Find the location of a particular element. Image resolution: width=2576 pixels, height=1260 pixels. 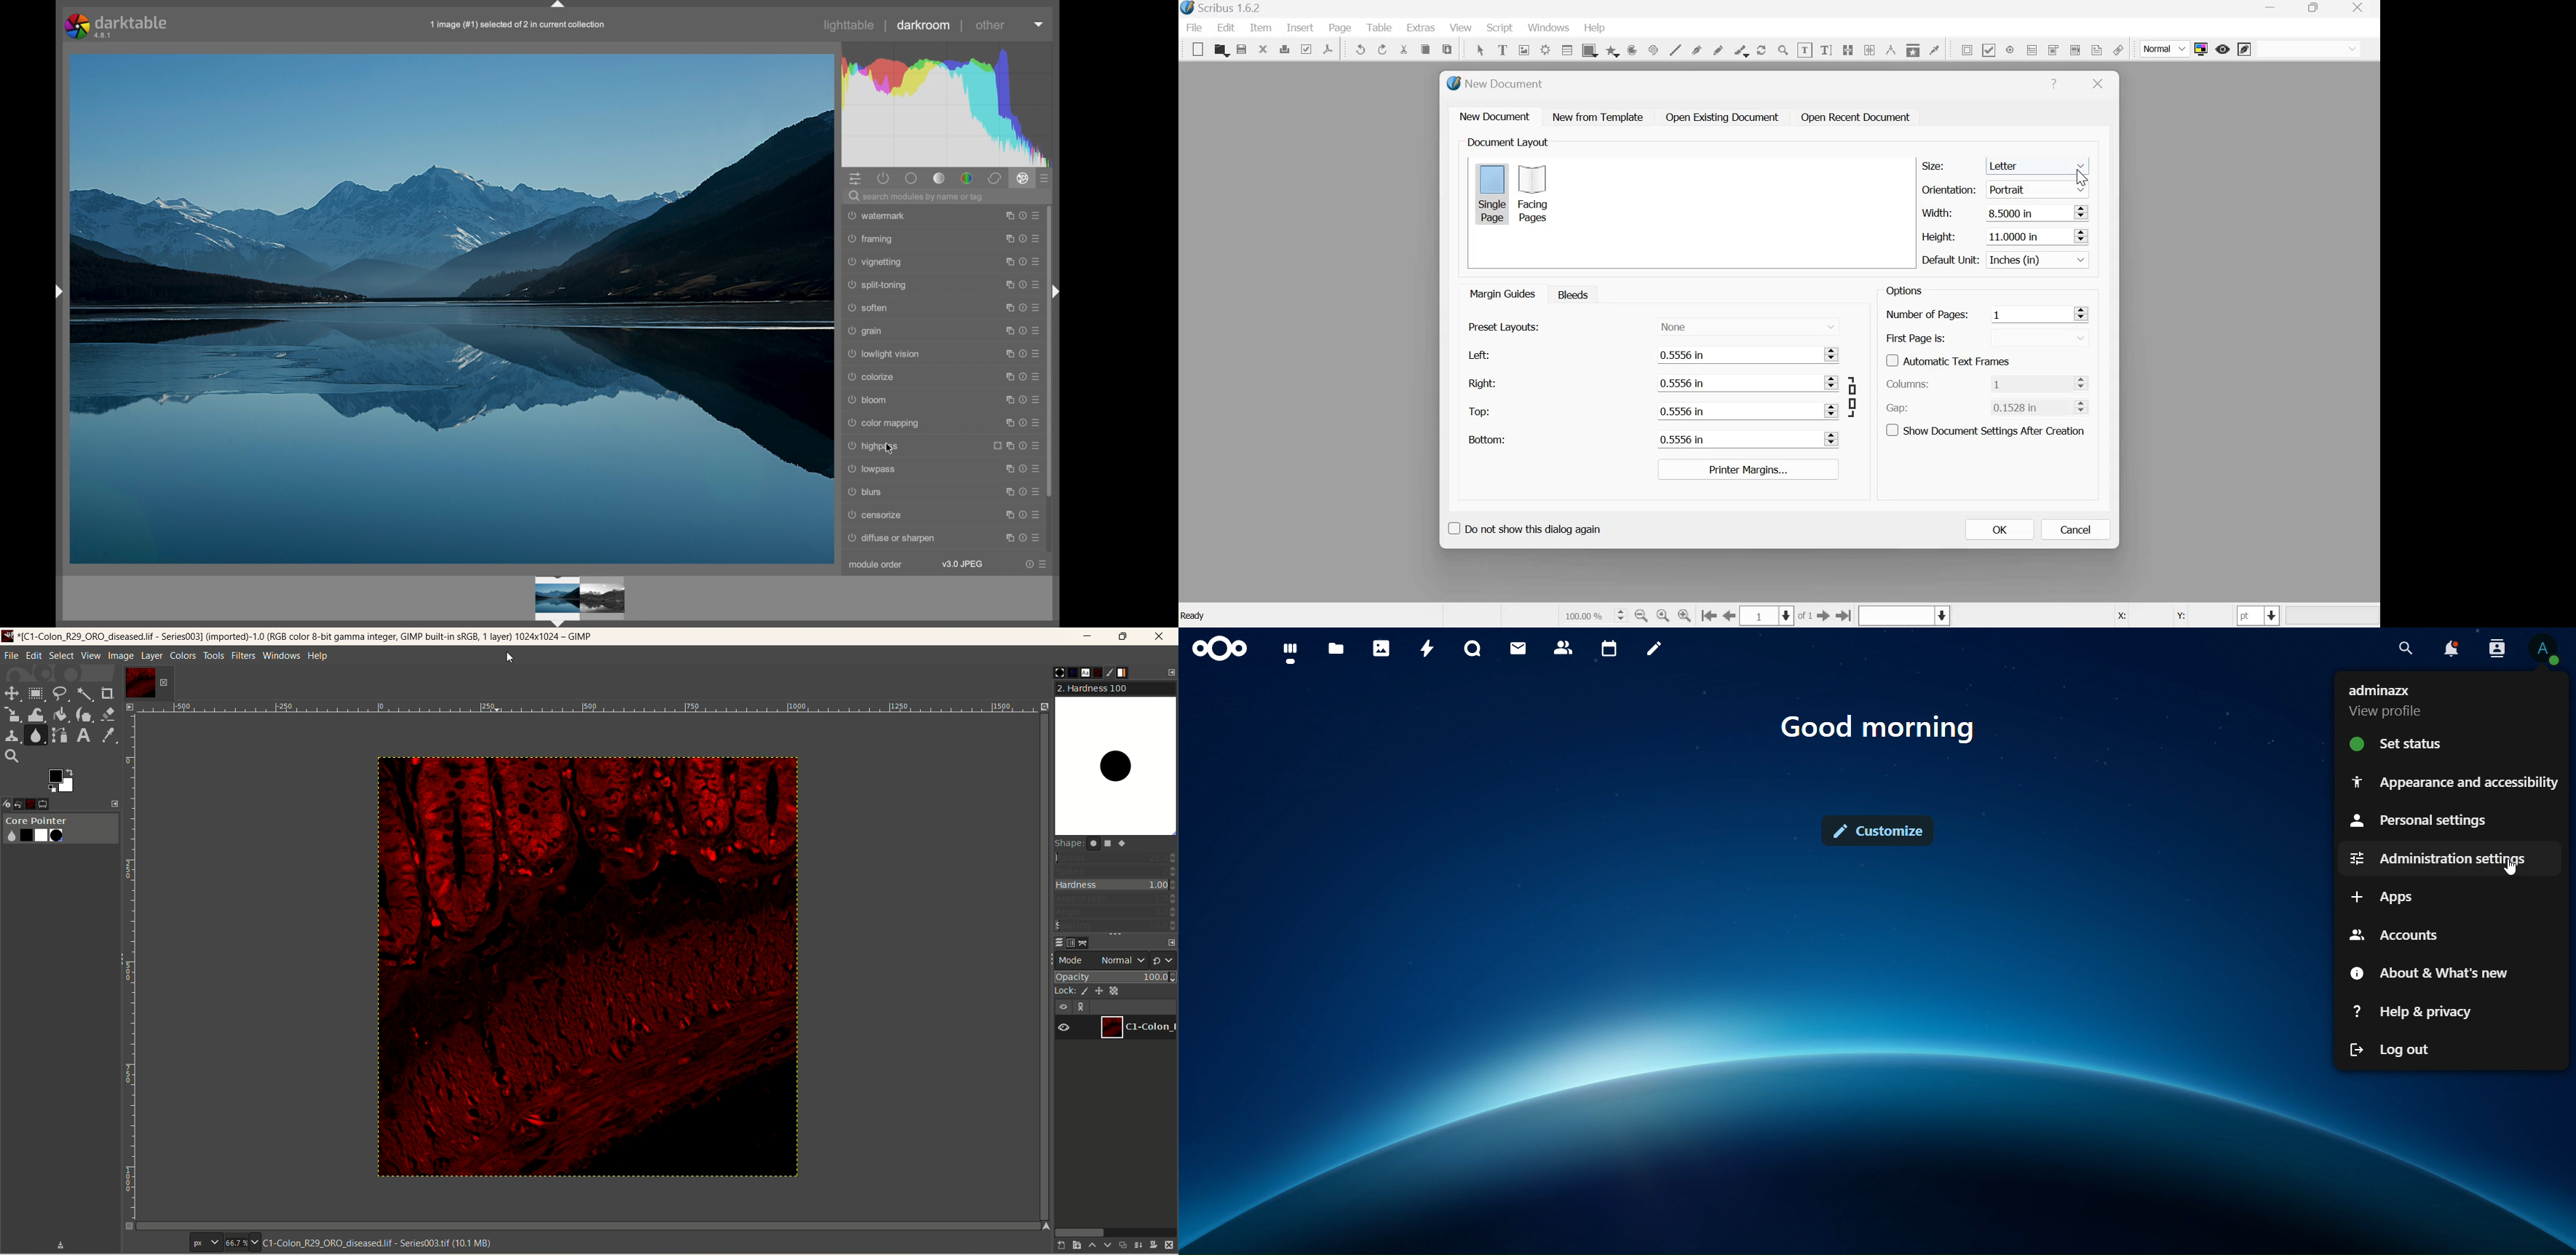

Select the current page is located at coordinates (1768, 616).